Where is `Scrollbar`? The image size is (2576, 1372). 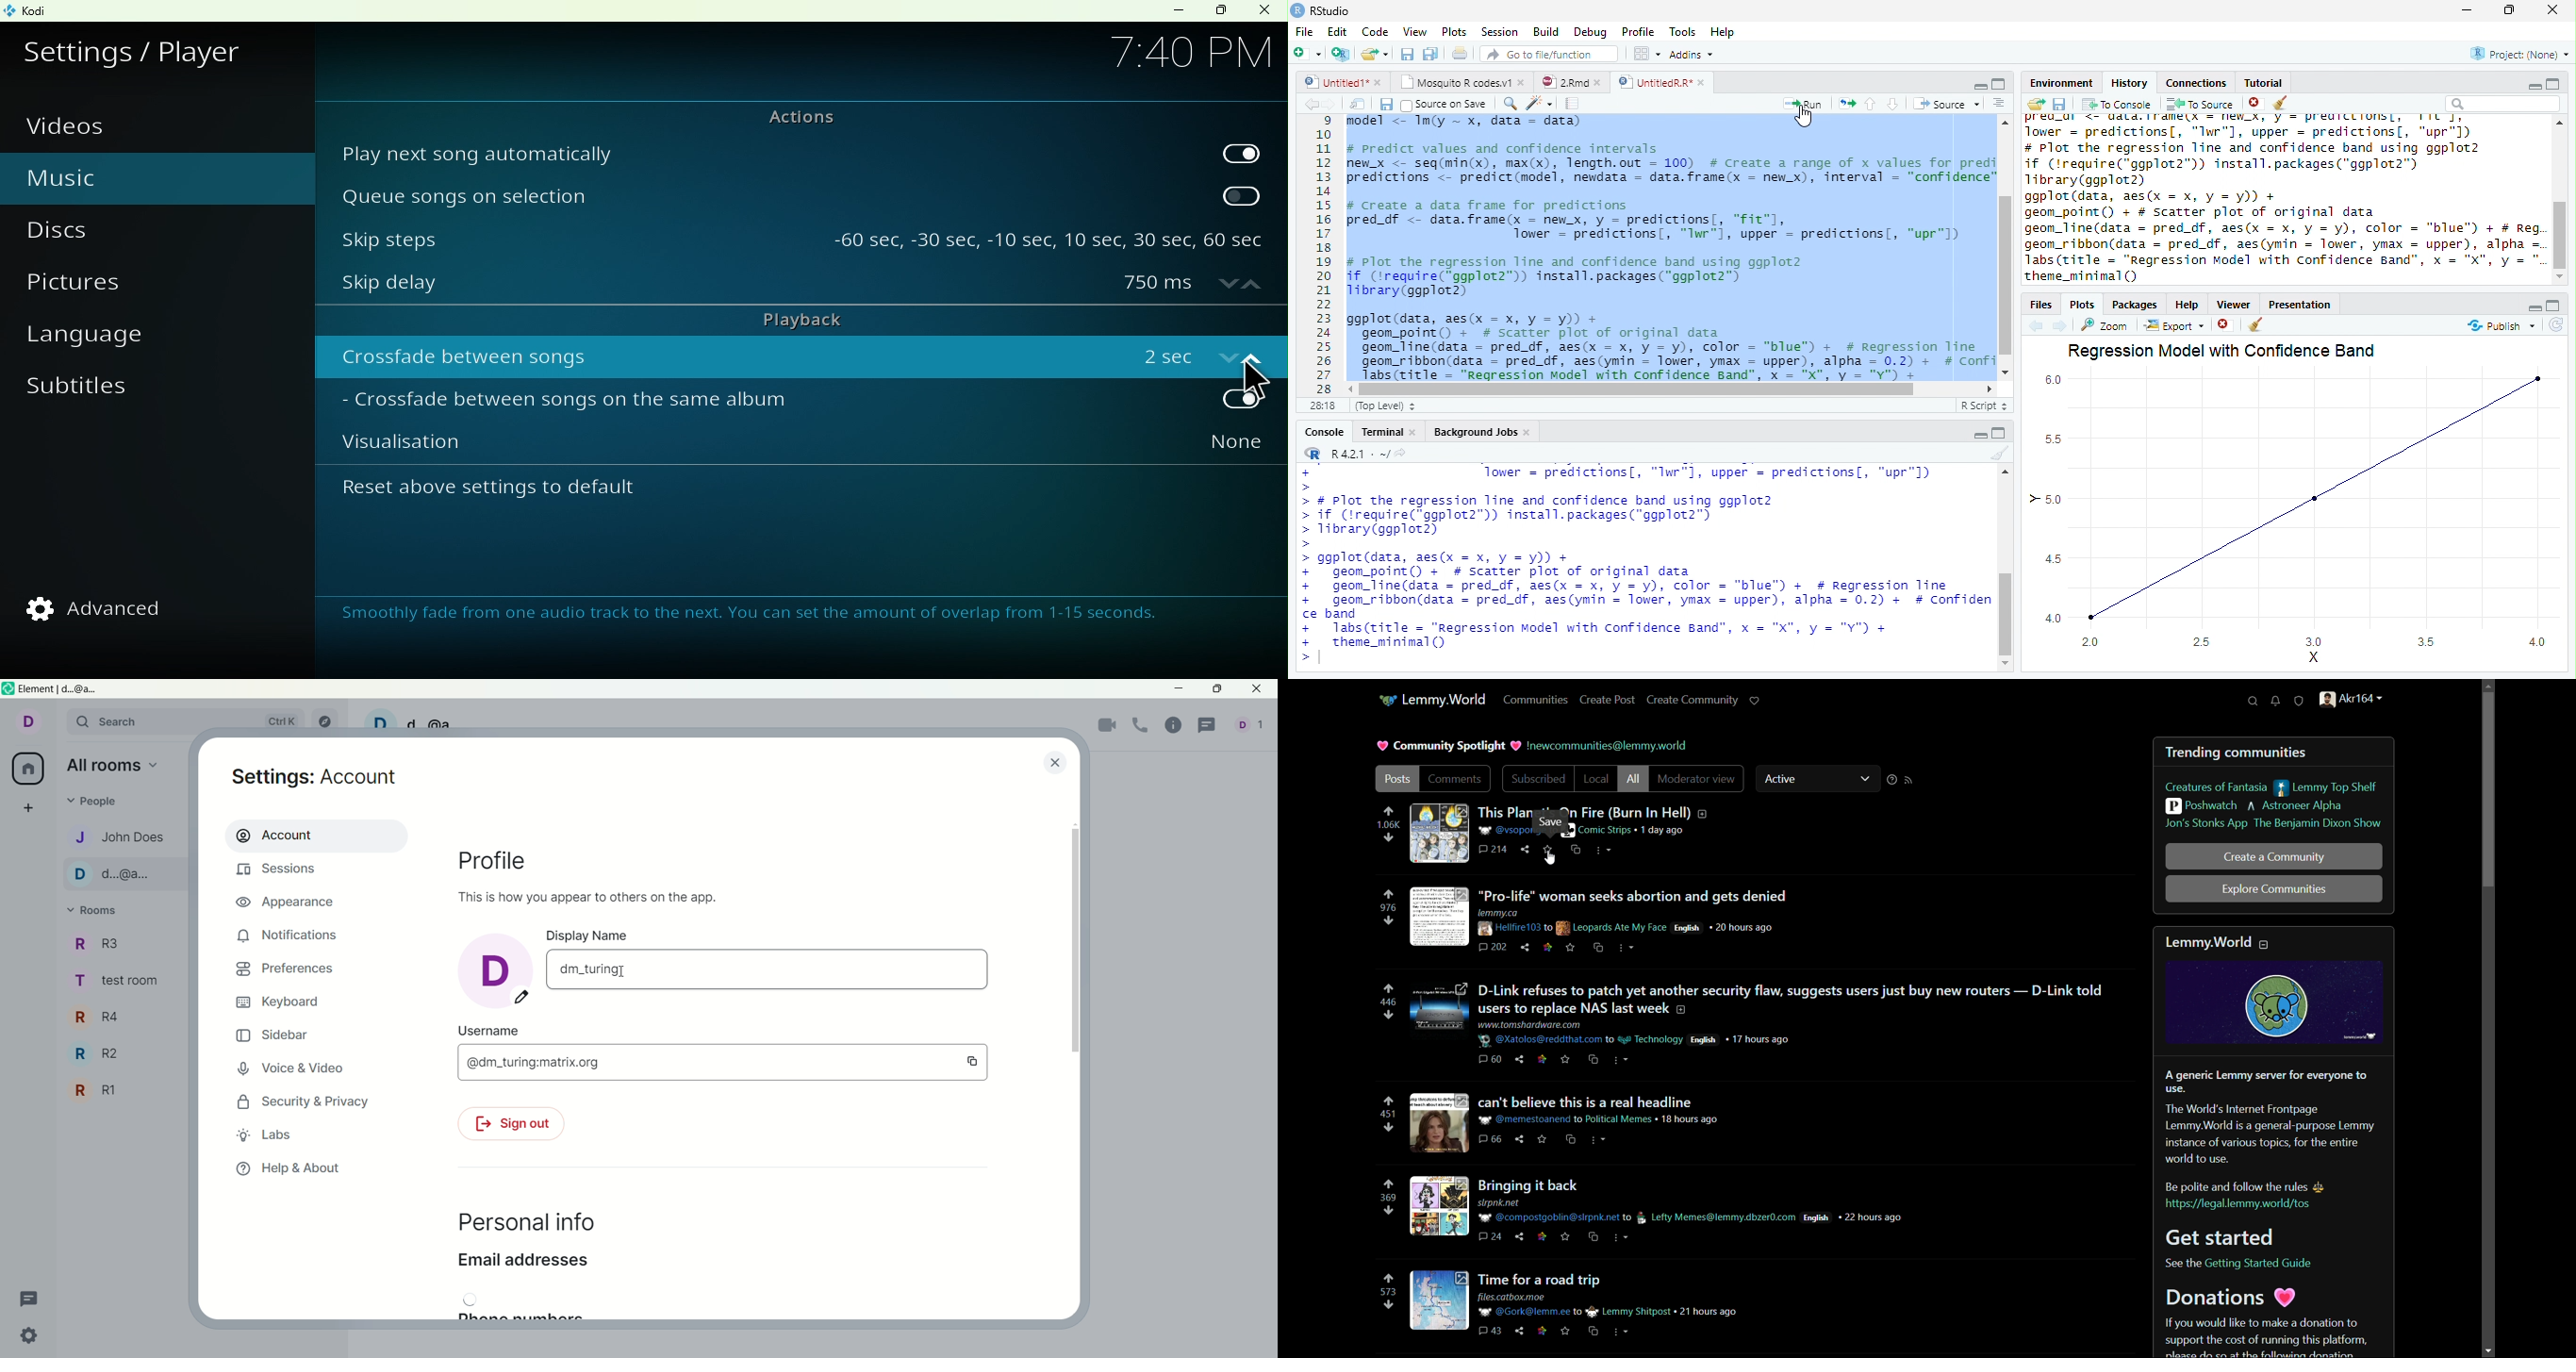
Scrollbar is located at coordinates (2006, 248).